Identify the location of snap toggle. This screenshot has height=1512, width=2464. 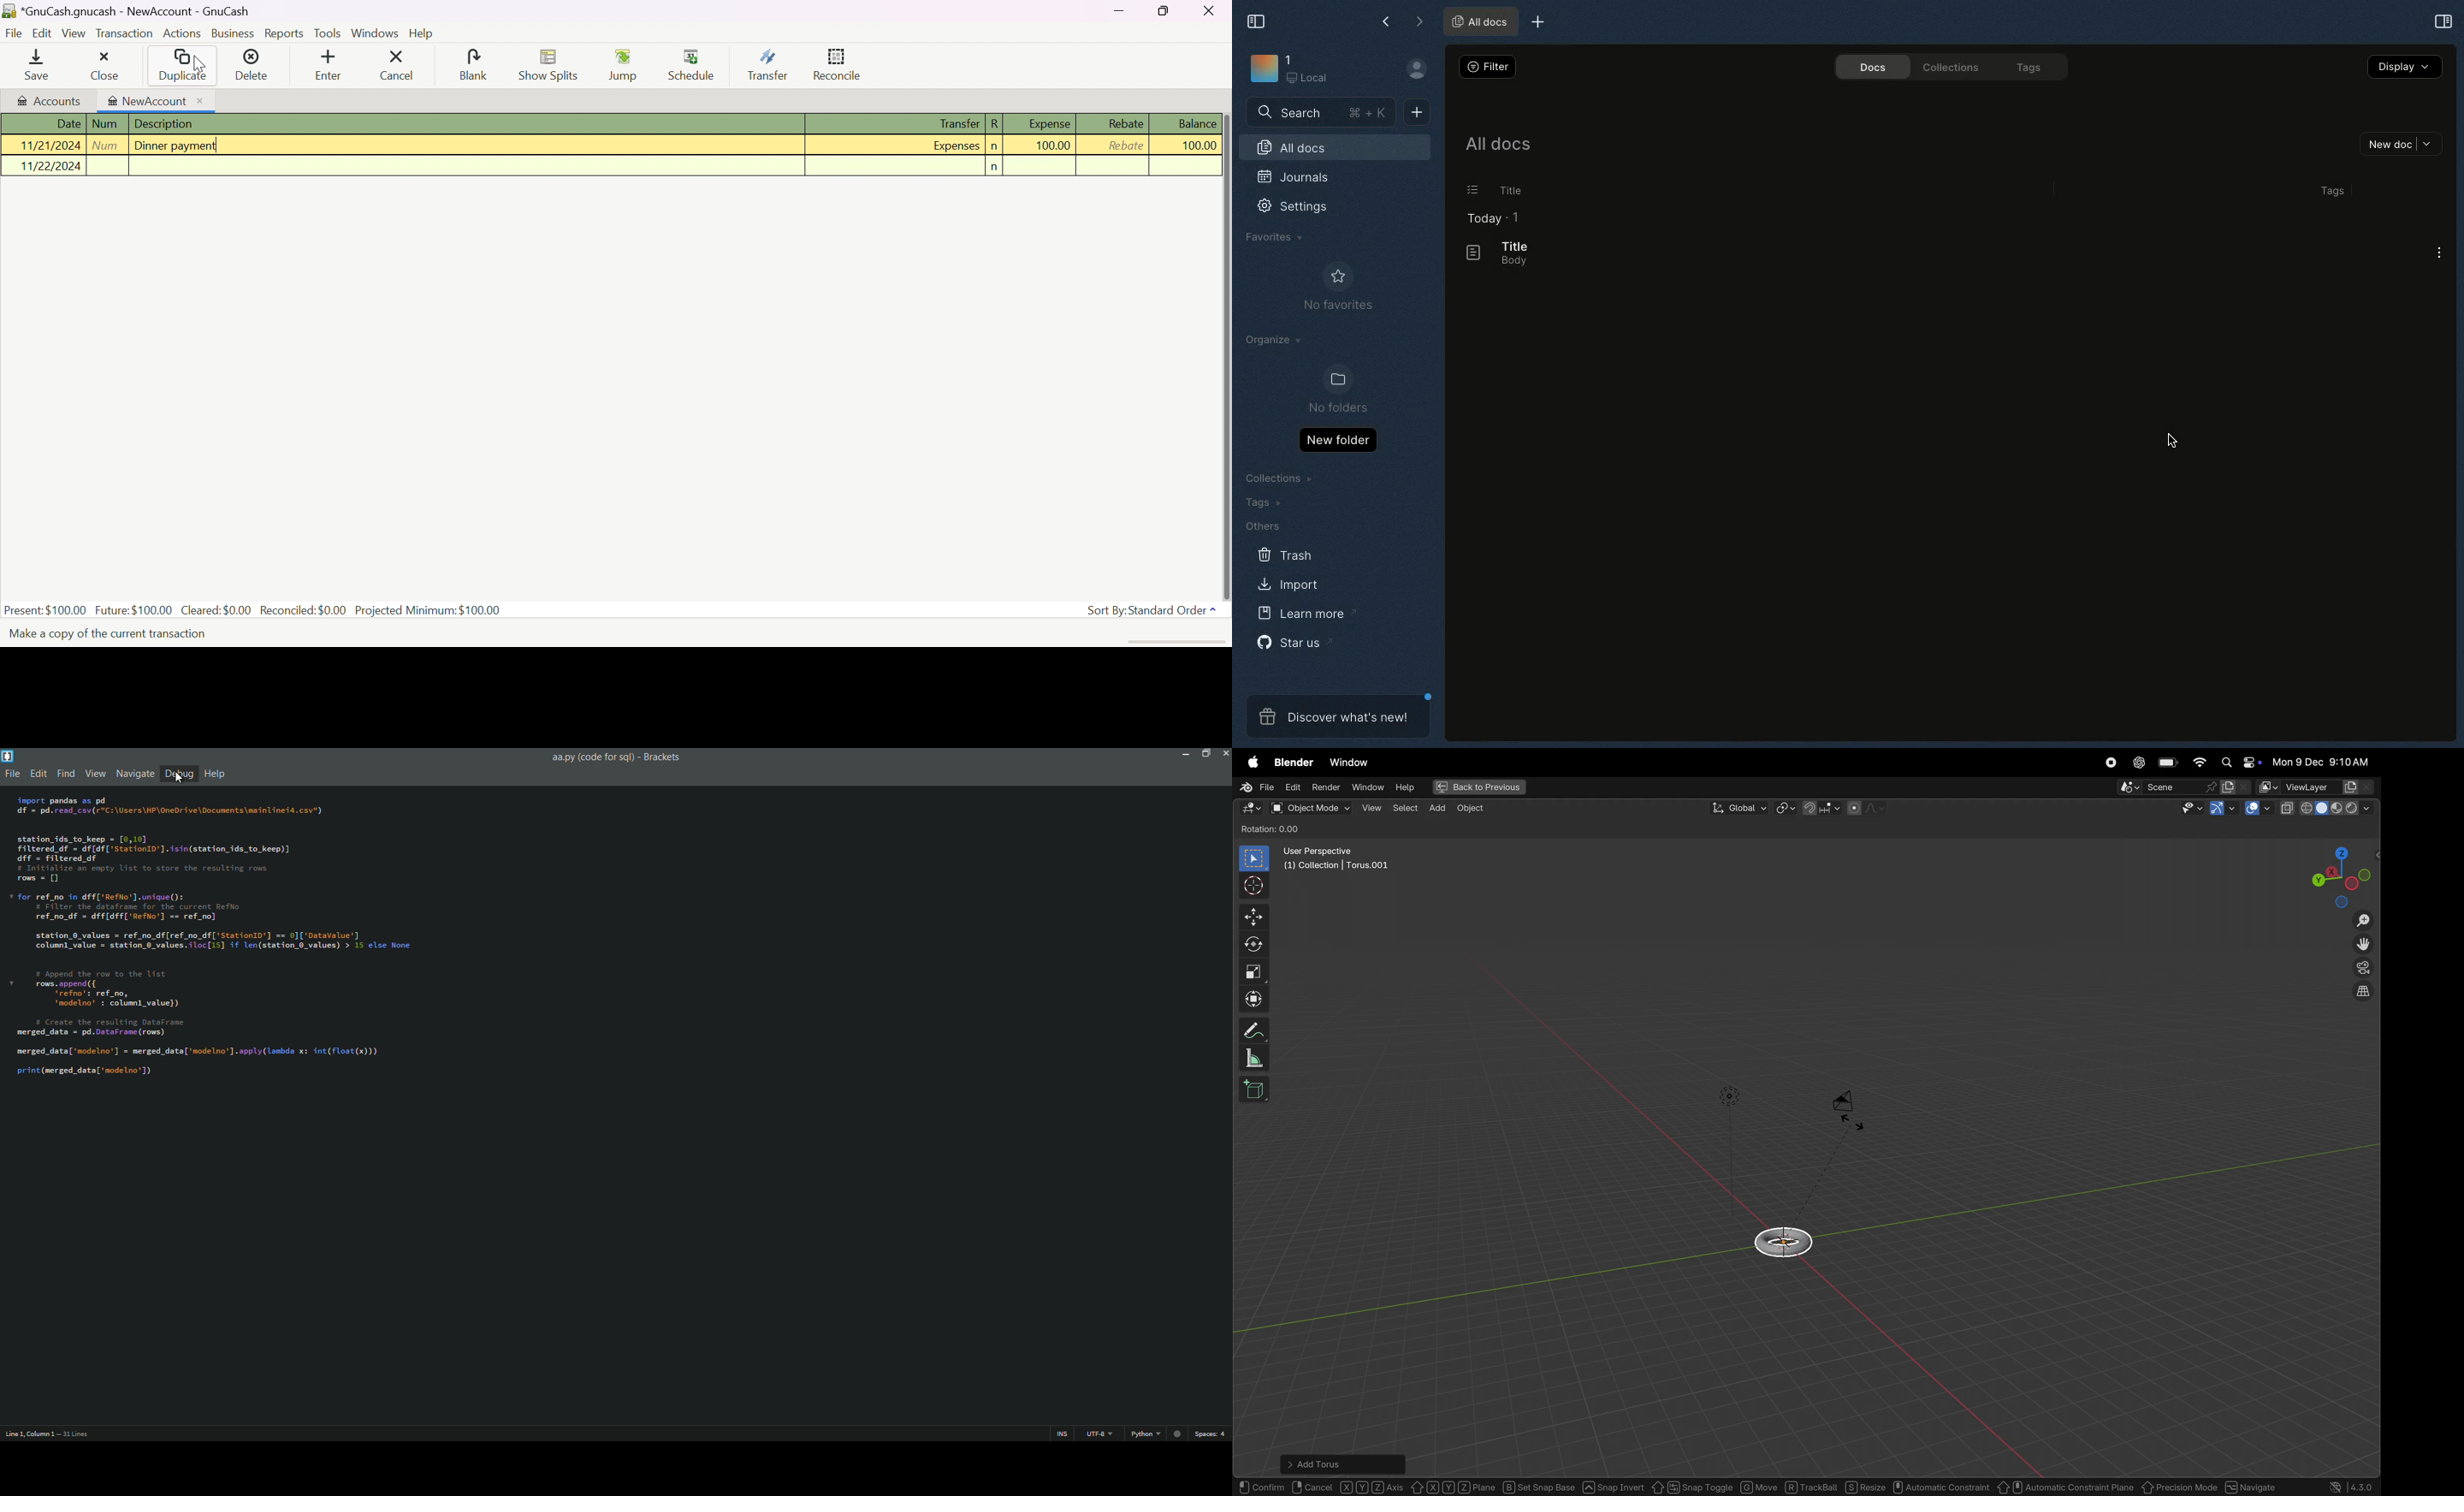
(1692, 1486).